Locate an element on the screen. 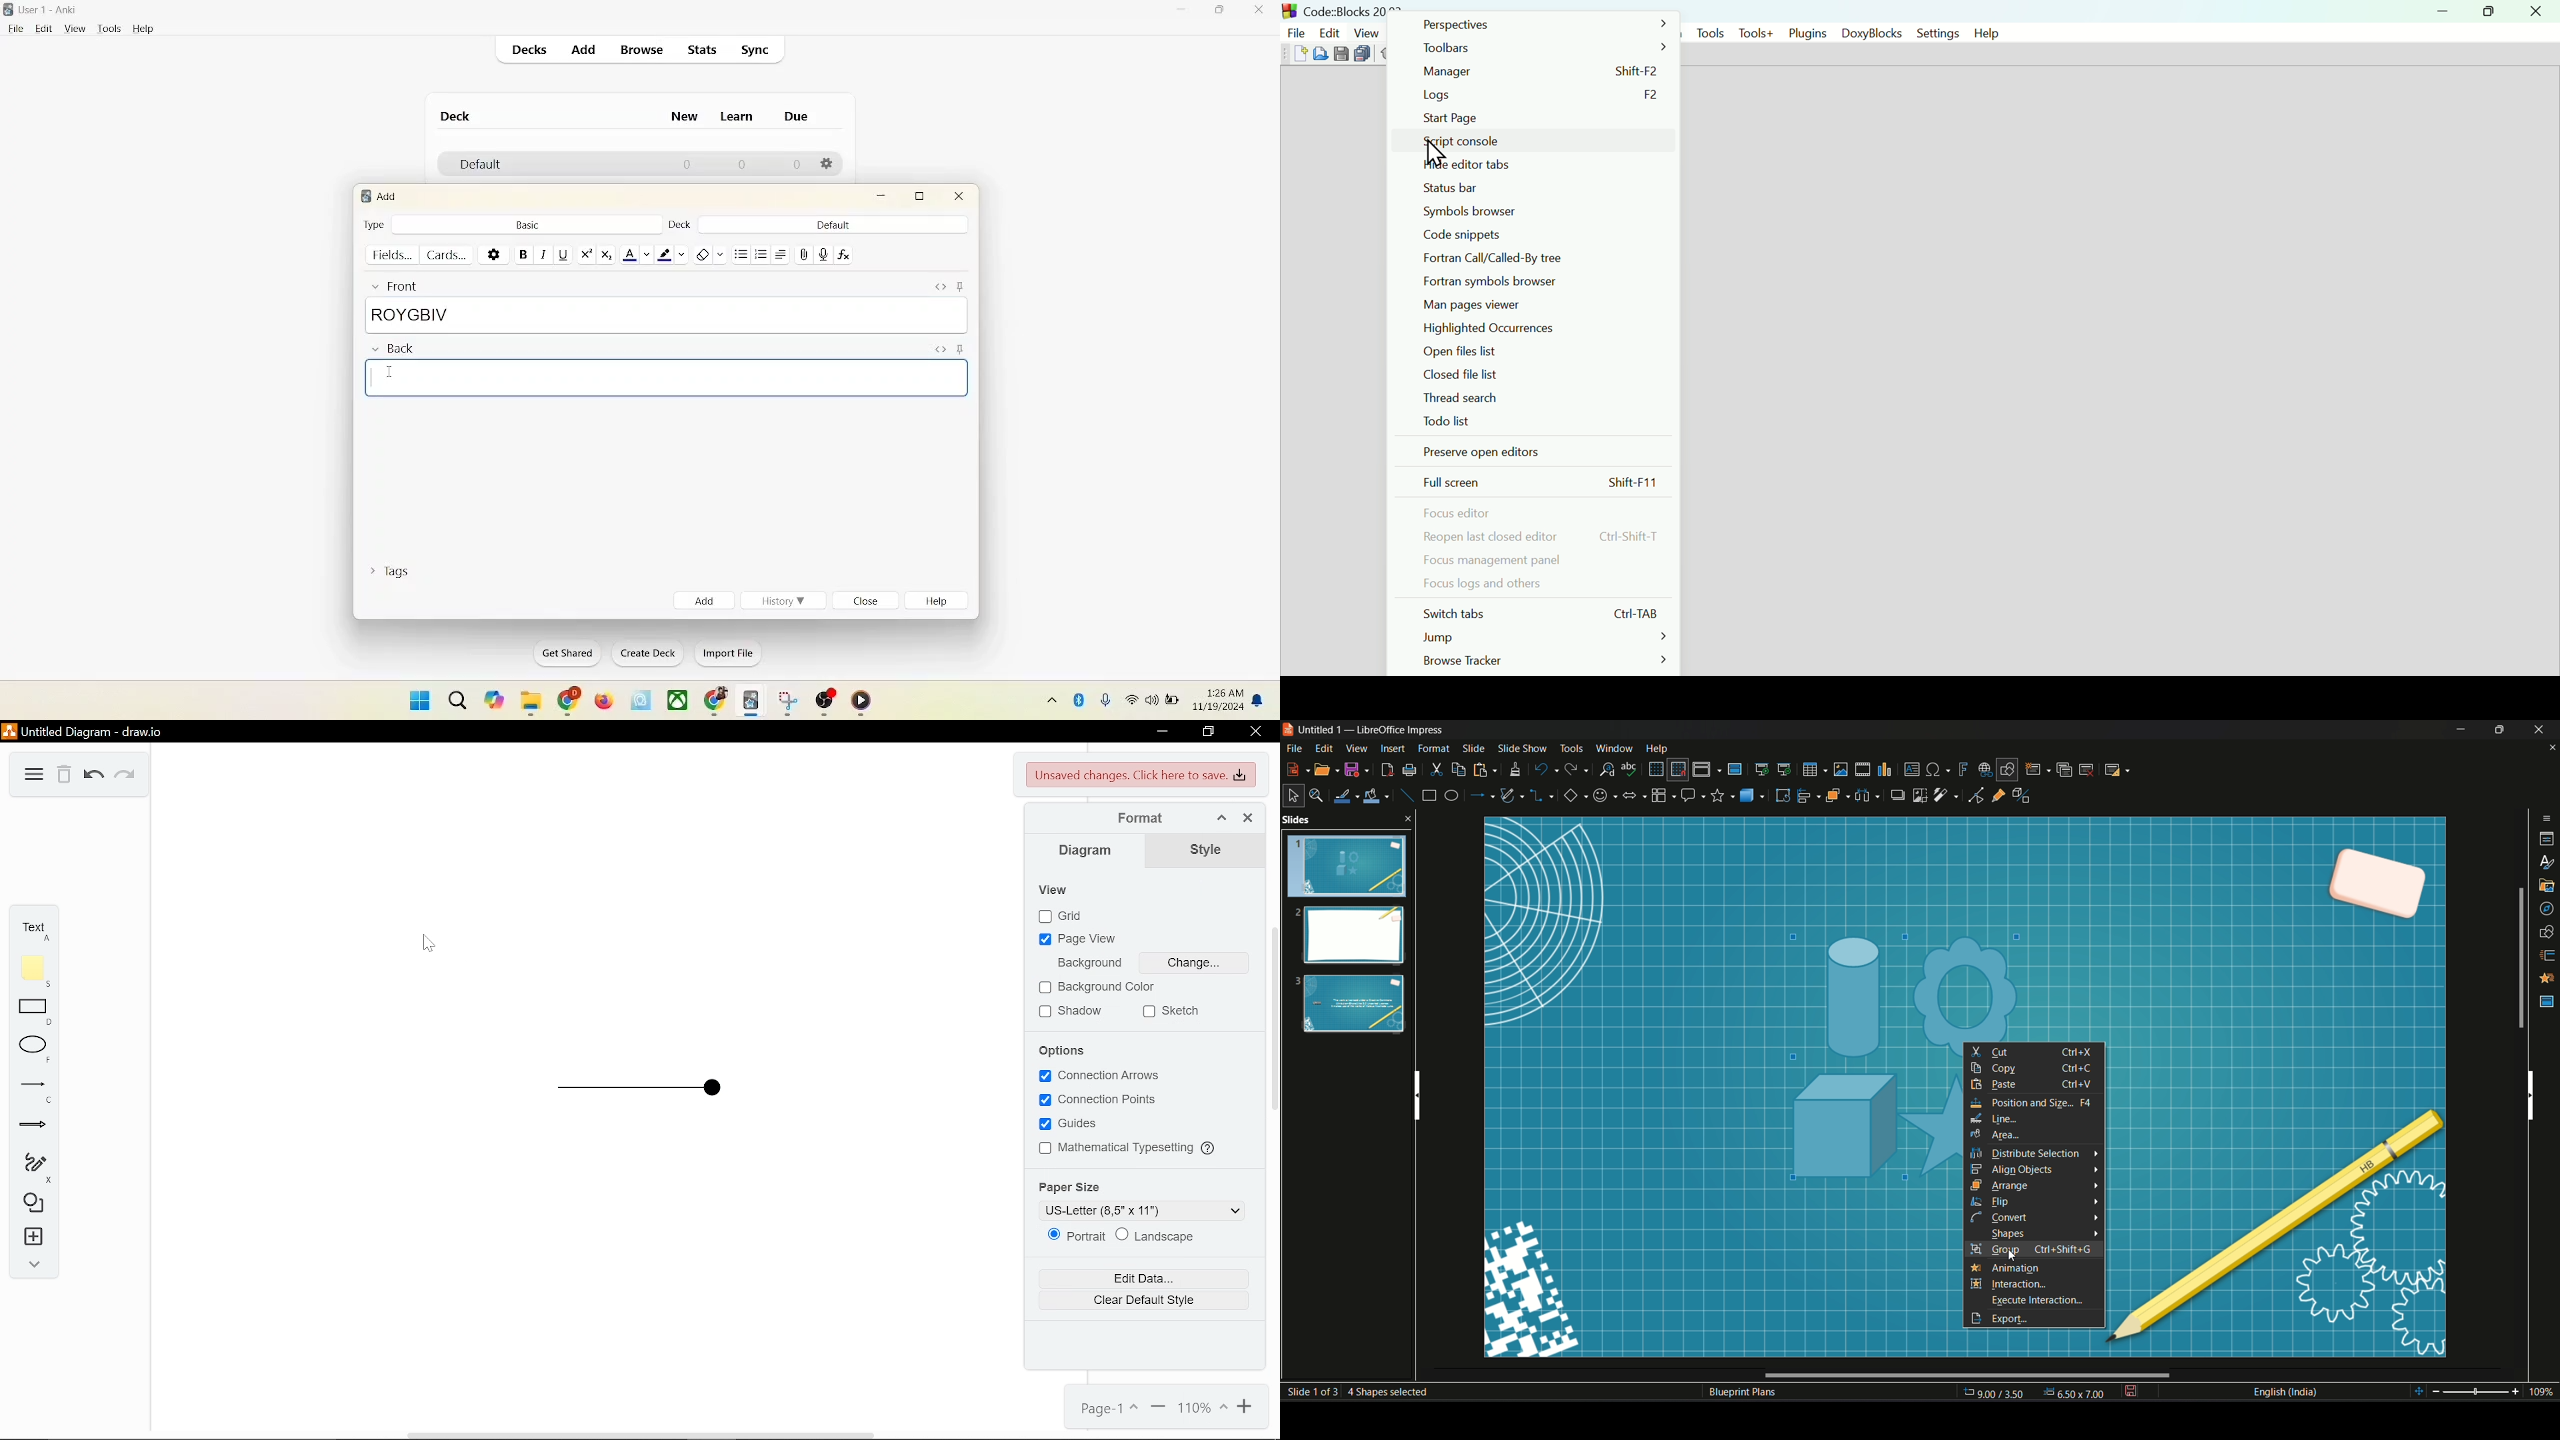  insert line is located at coordinates (1406, 795).